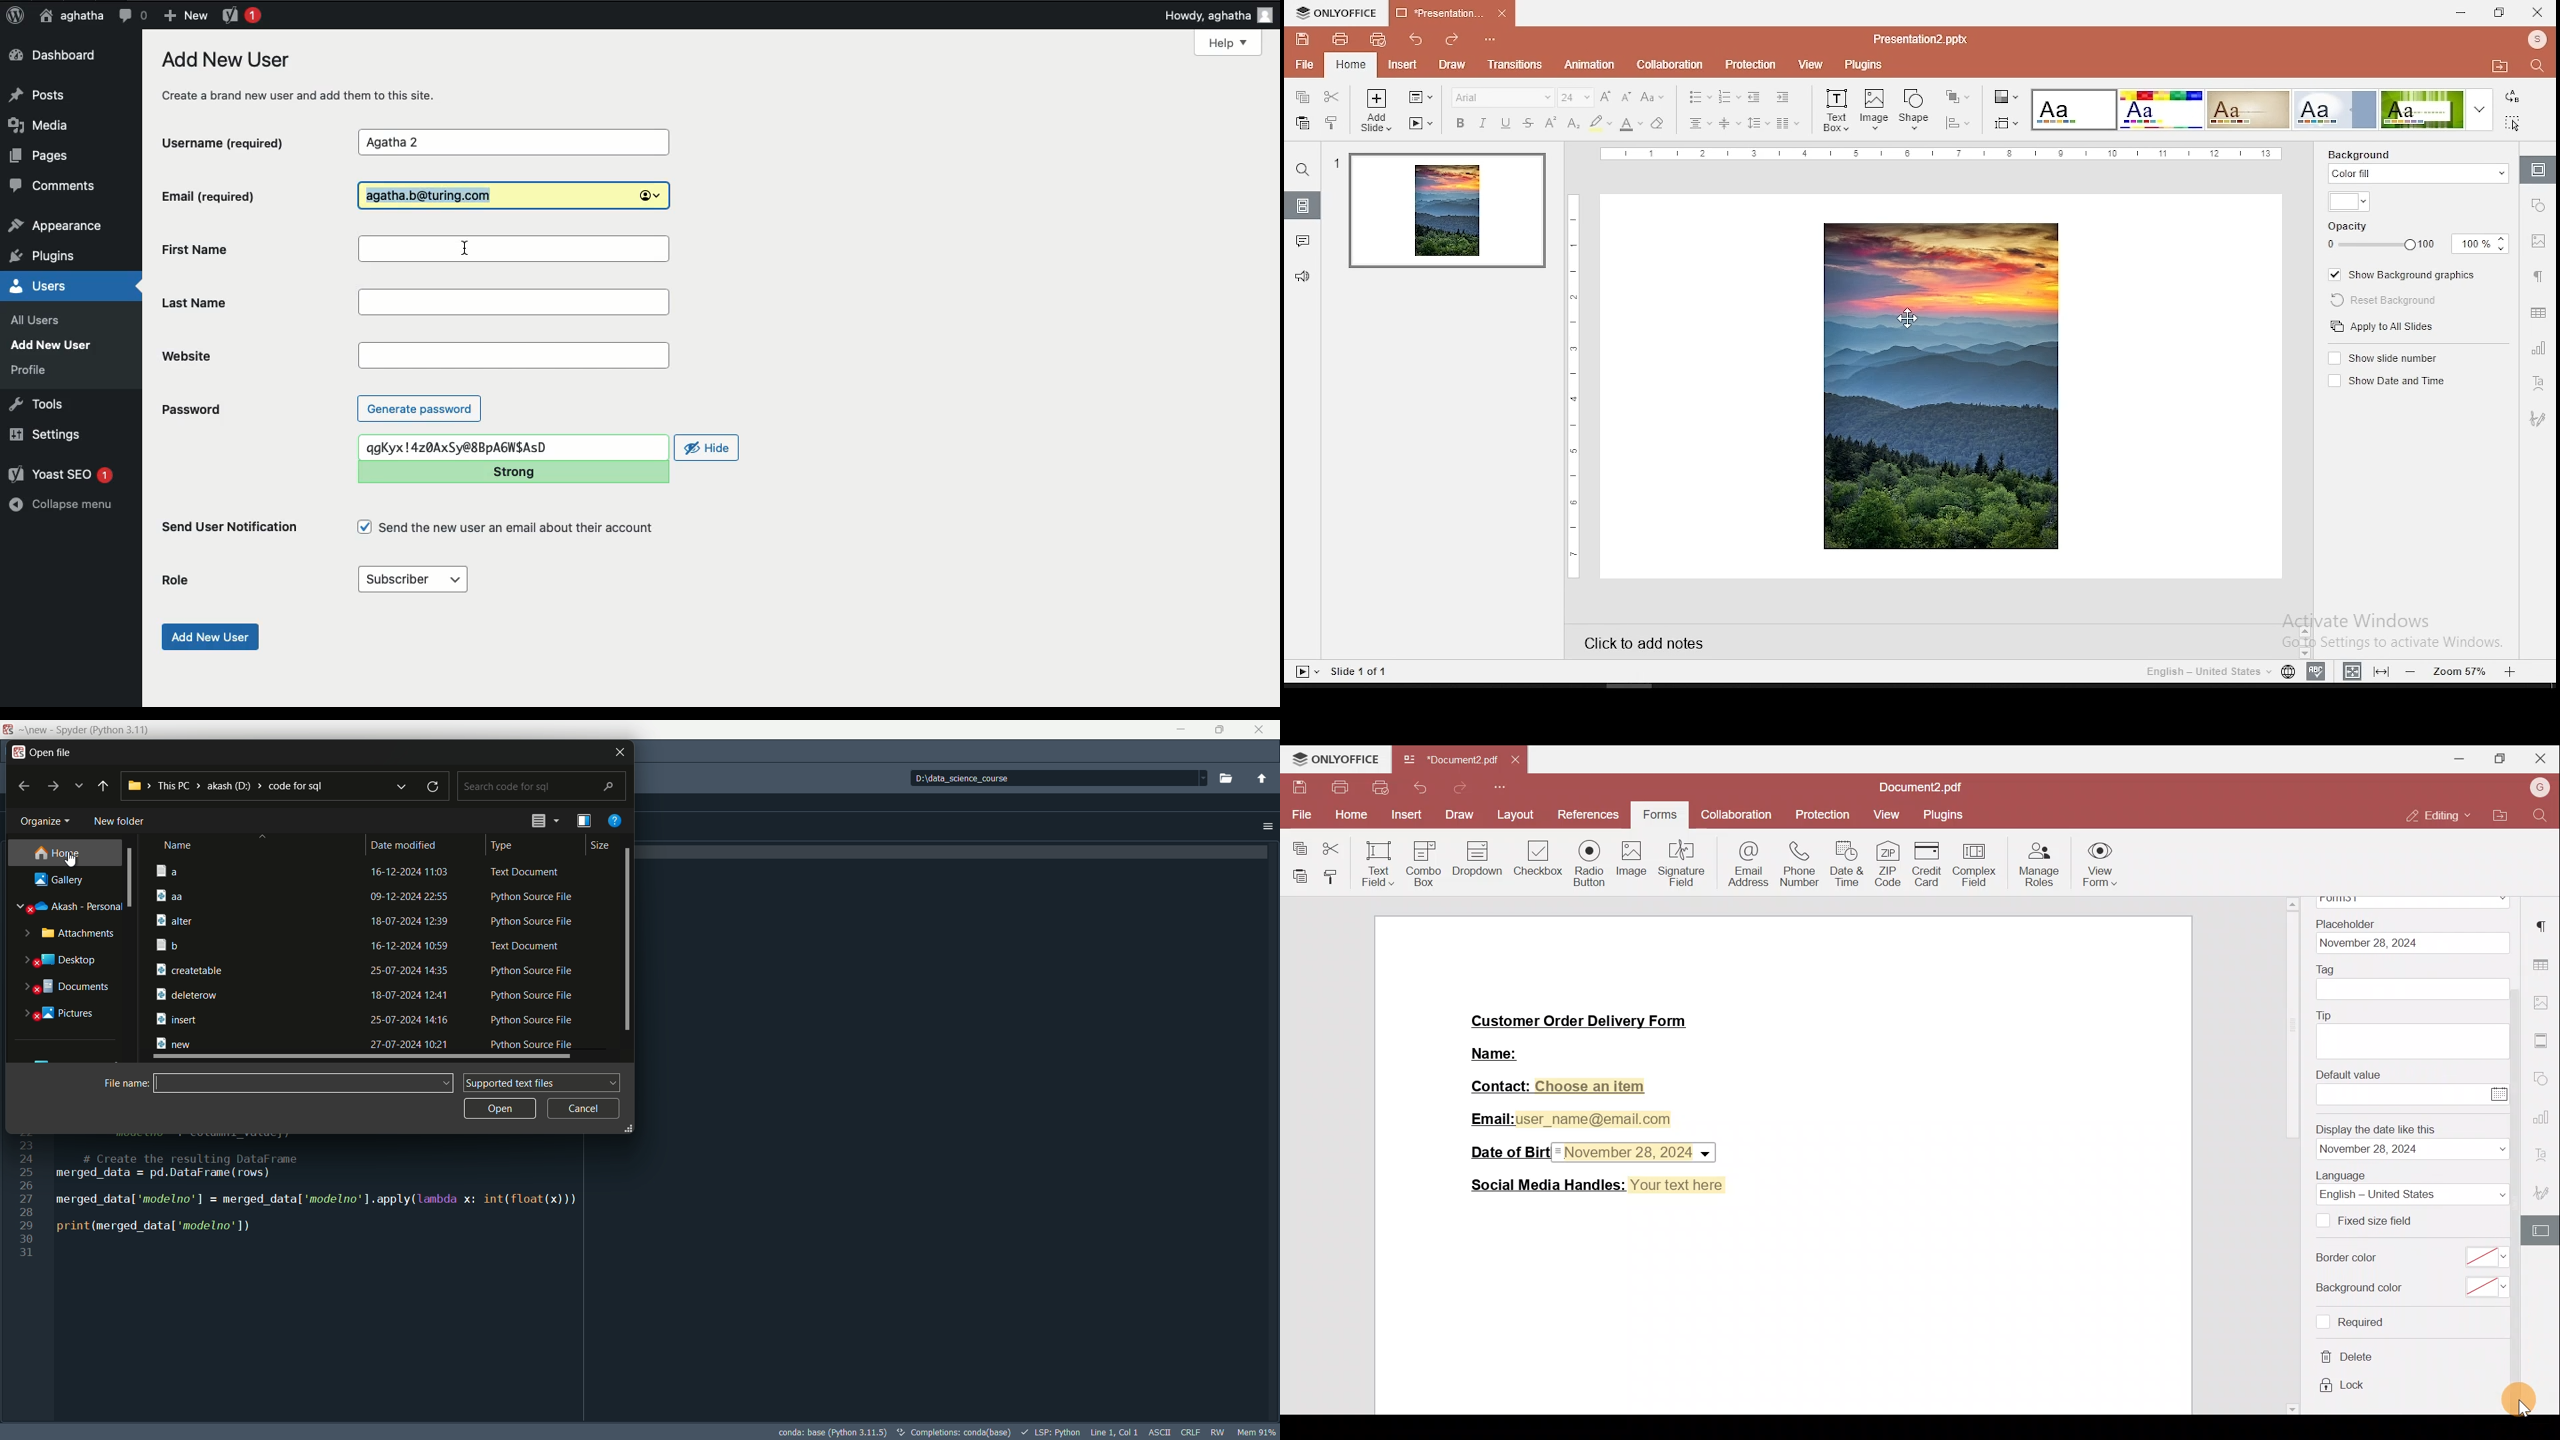 The image size is (2576, 1456). I want to click on required, so click(2360, 1322).